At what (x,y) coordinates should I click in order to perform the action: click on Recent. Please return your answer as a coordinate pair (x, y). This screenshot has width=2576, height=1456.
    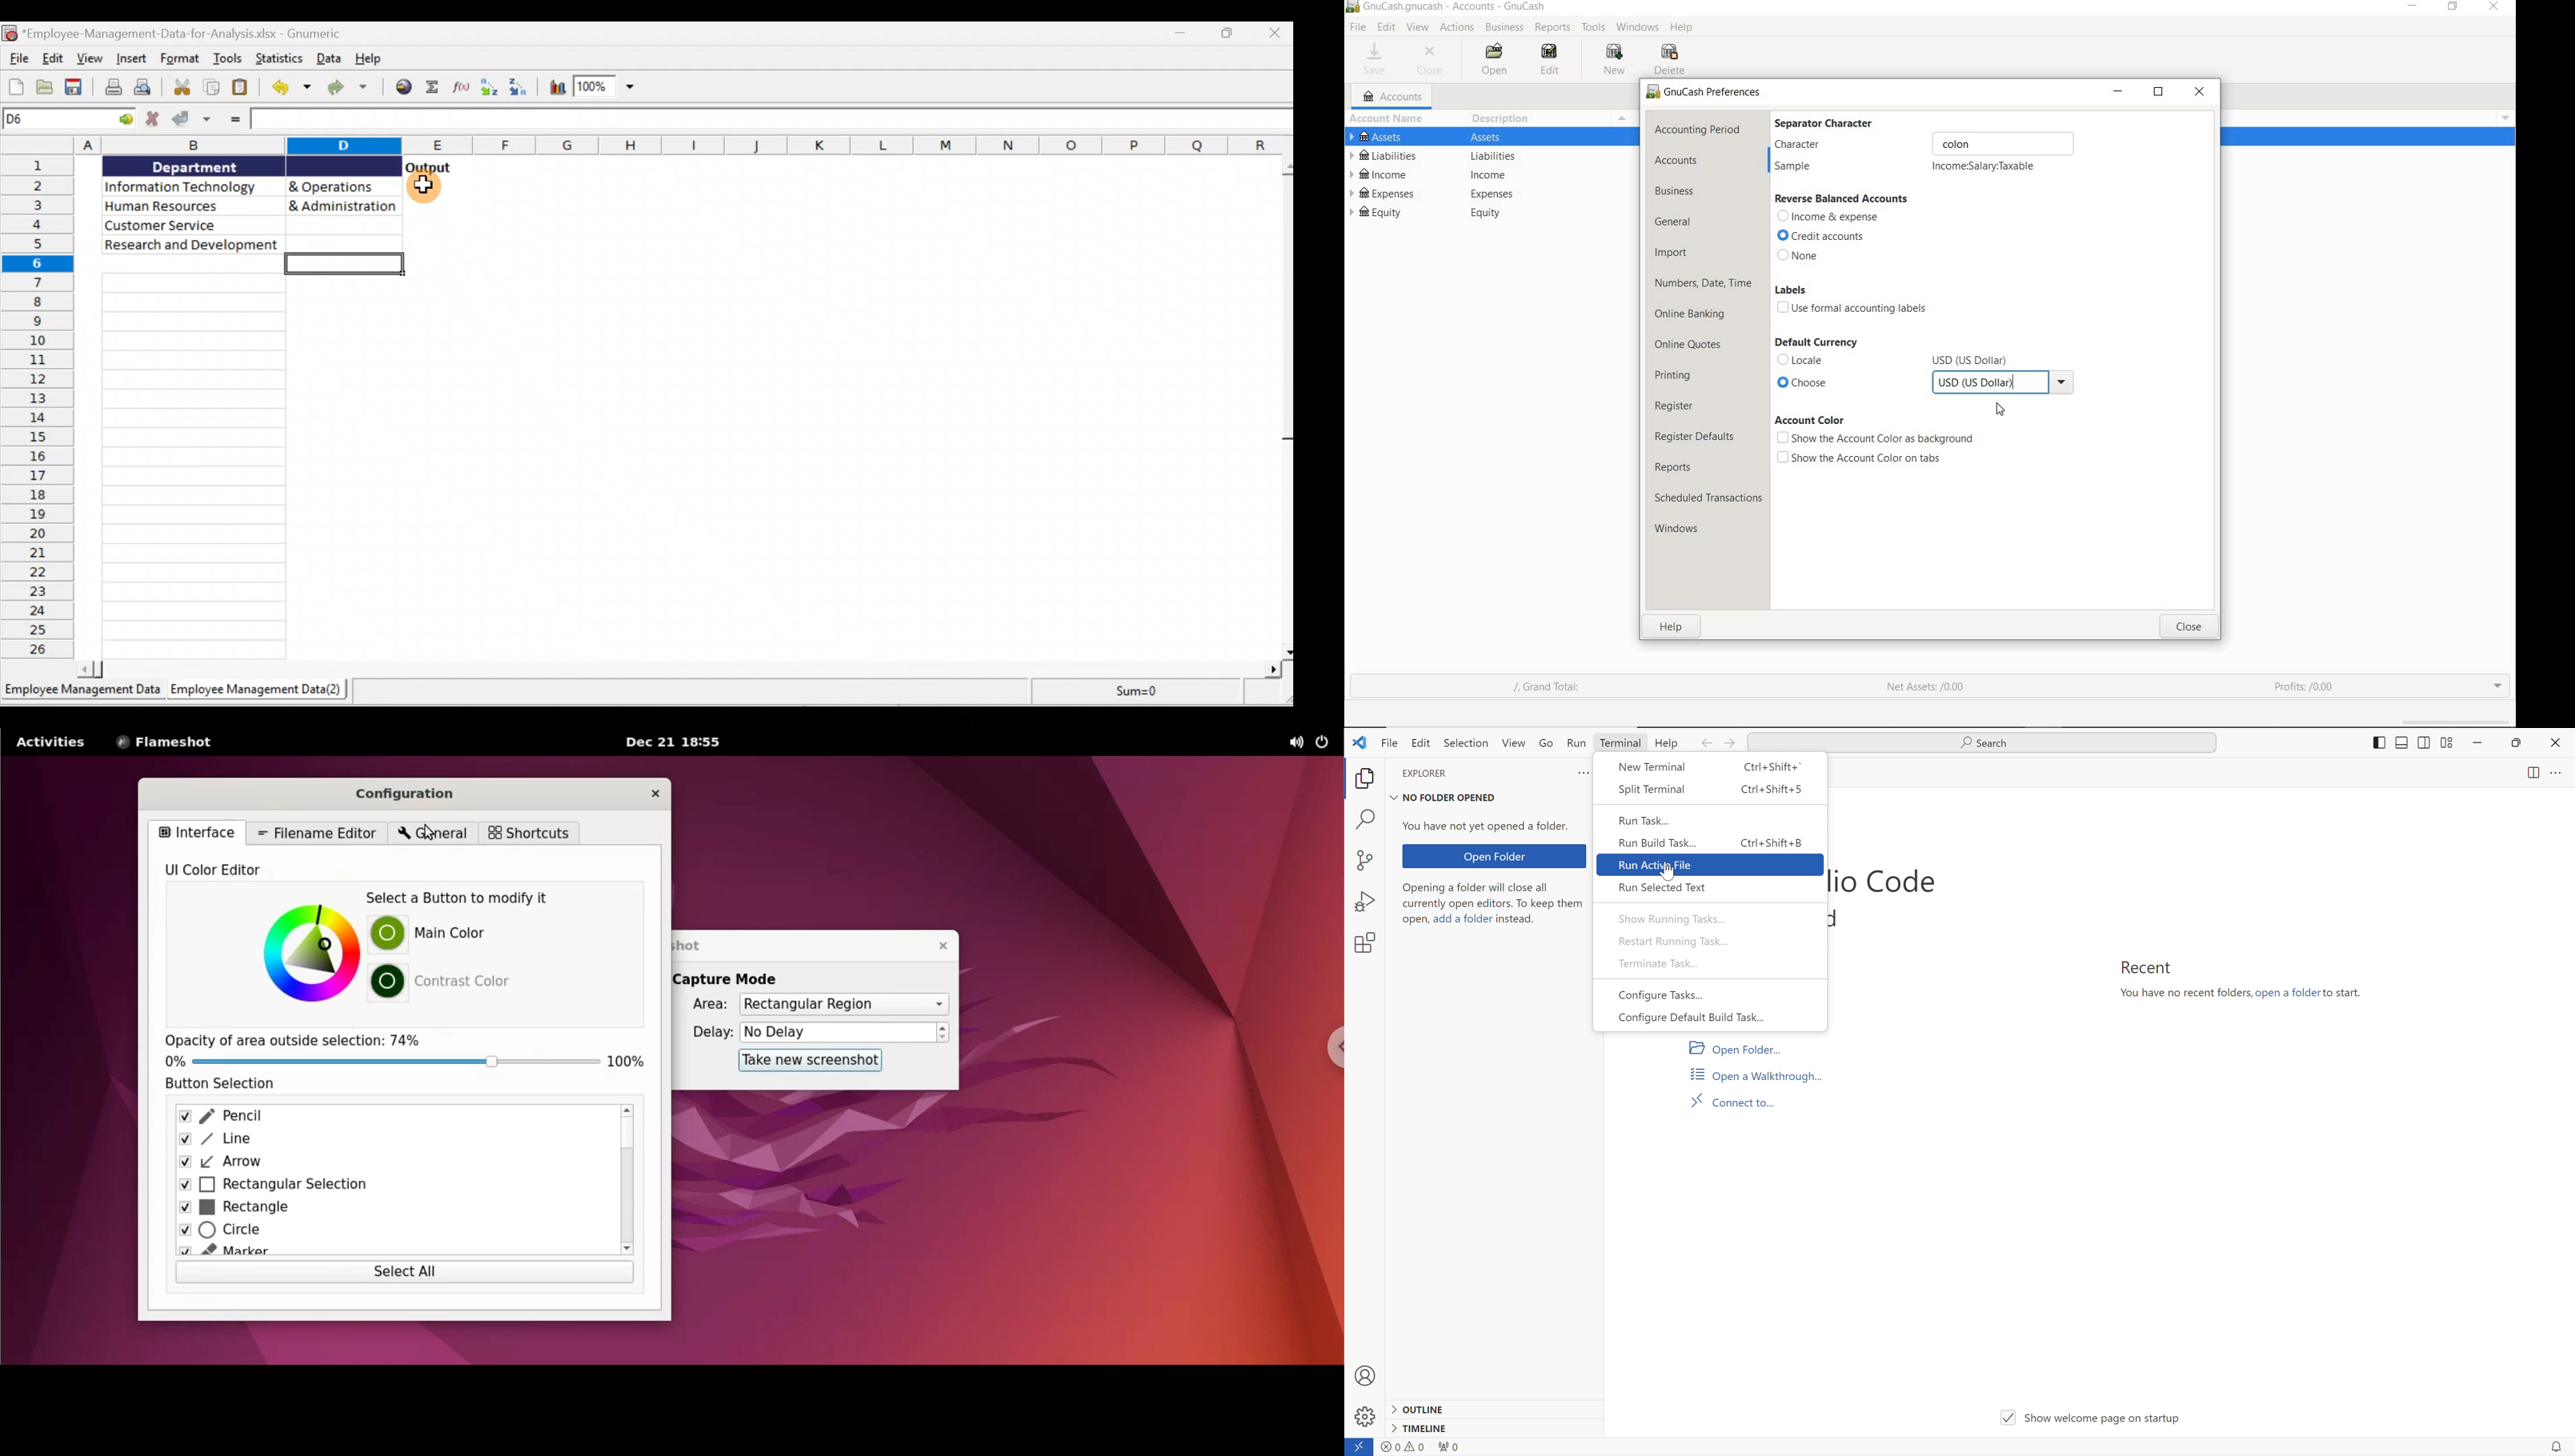
    Looking at the image, I should click on (2148, 967).